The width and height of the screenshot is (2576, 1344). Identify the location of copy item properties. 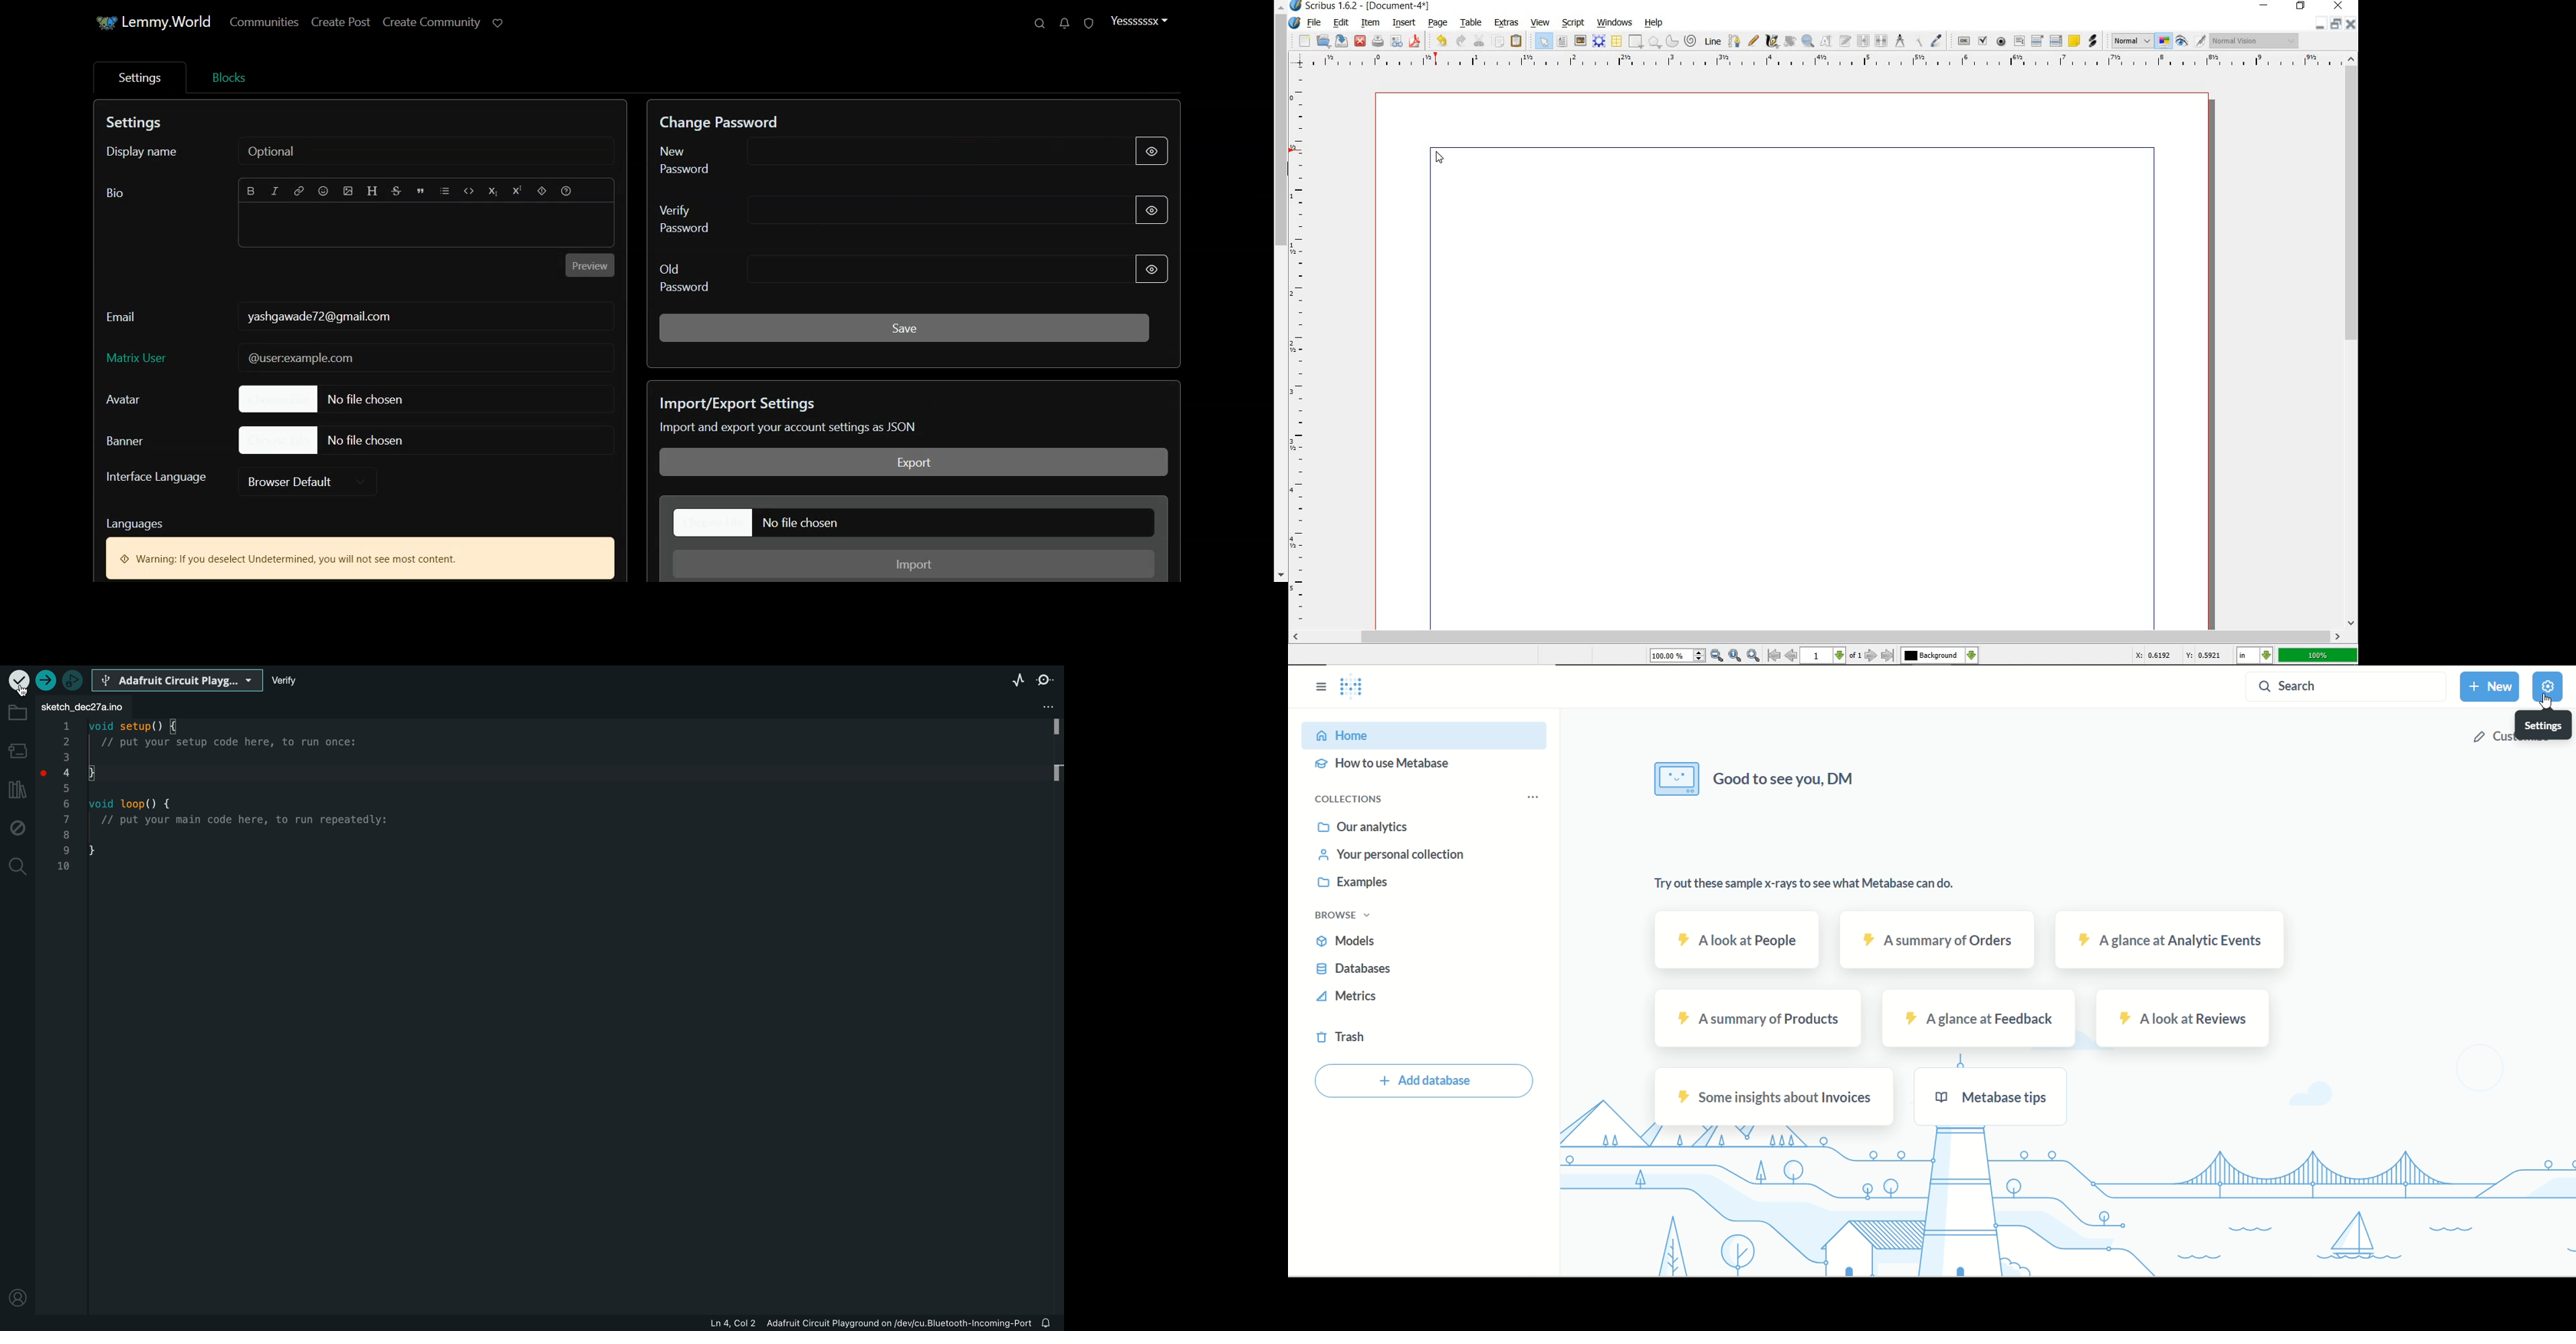
(1918, 41).